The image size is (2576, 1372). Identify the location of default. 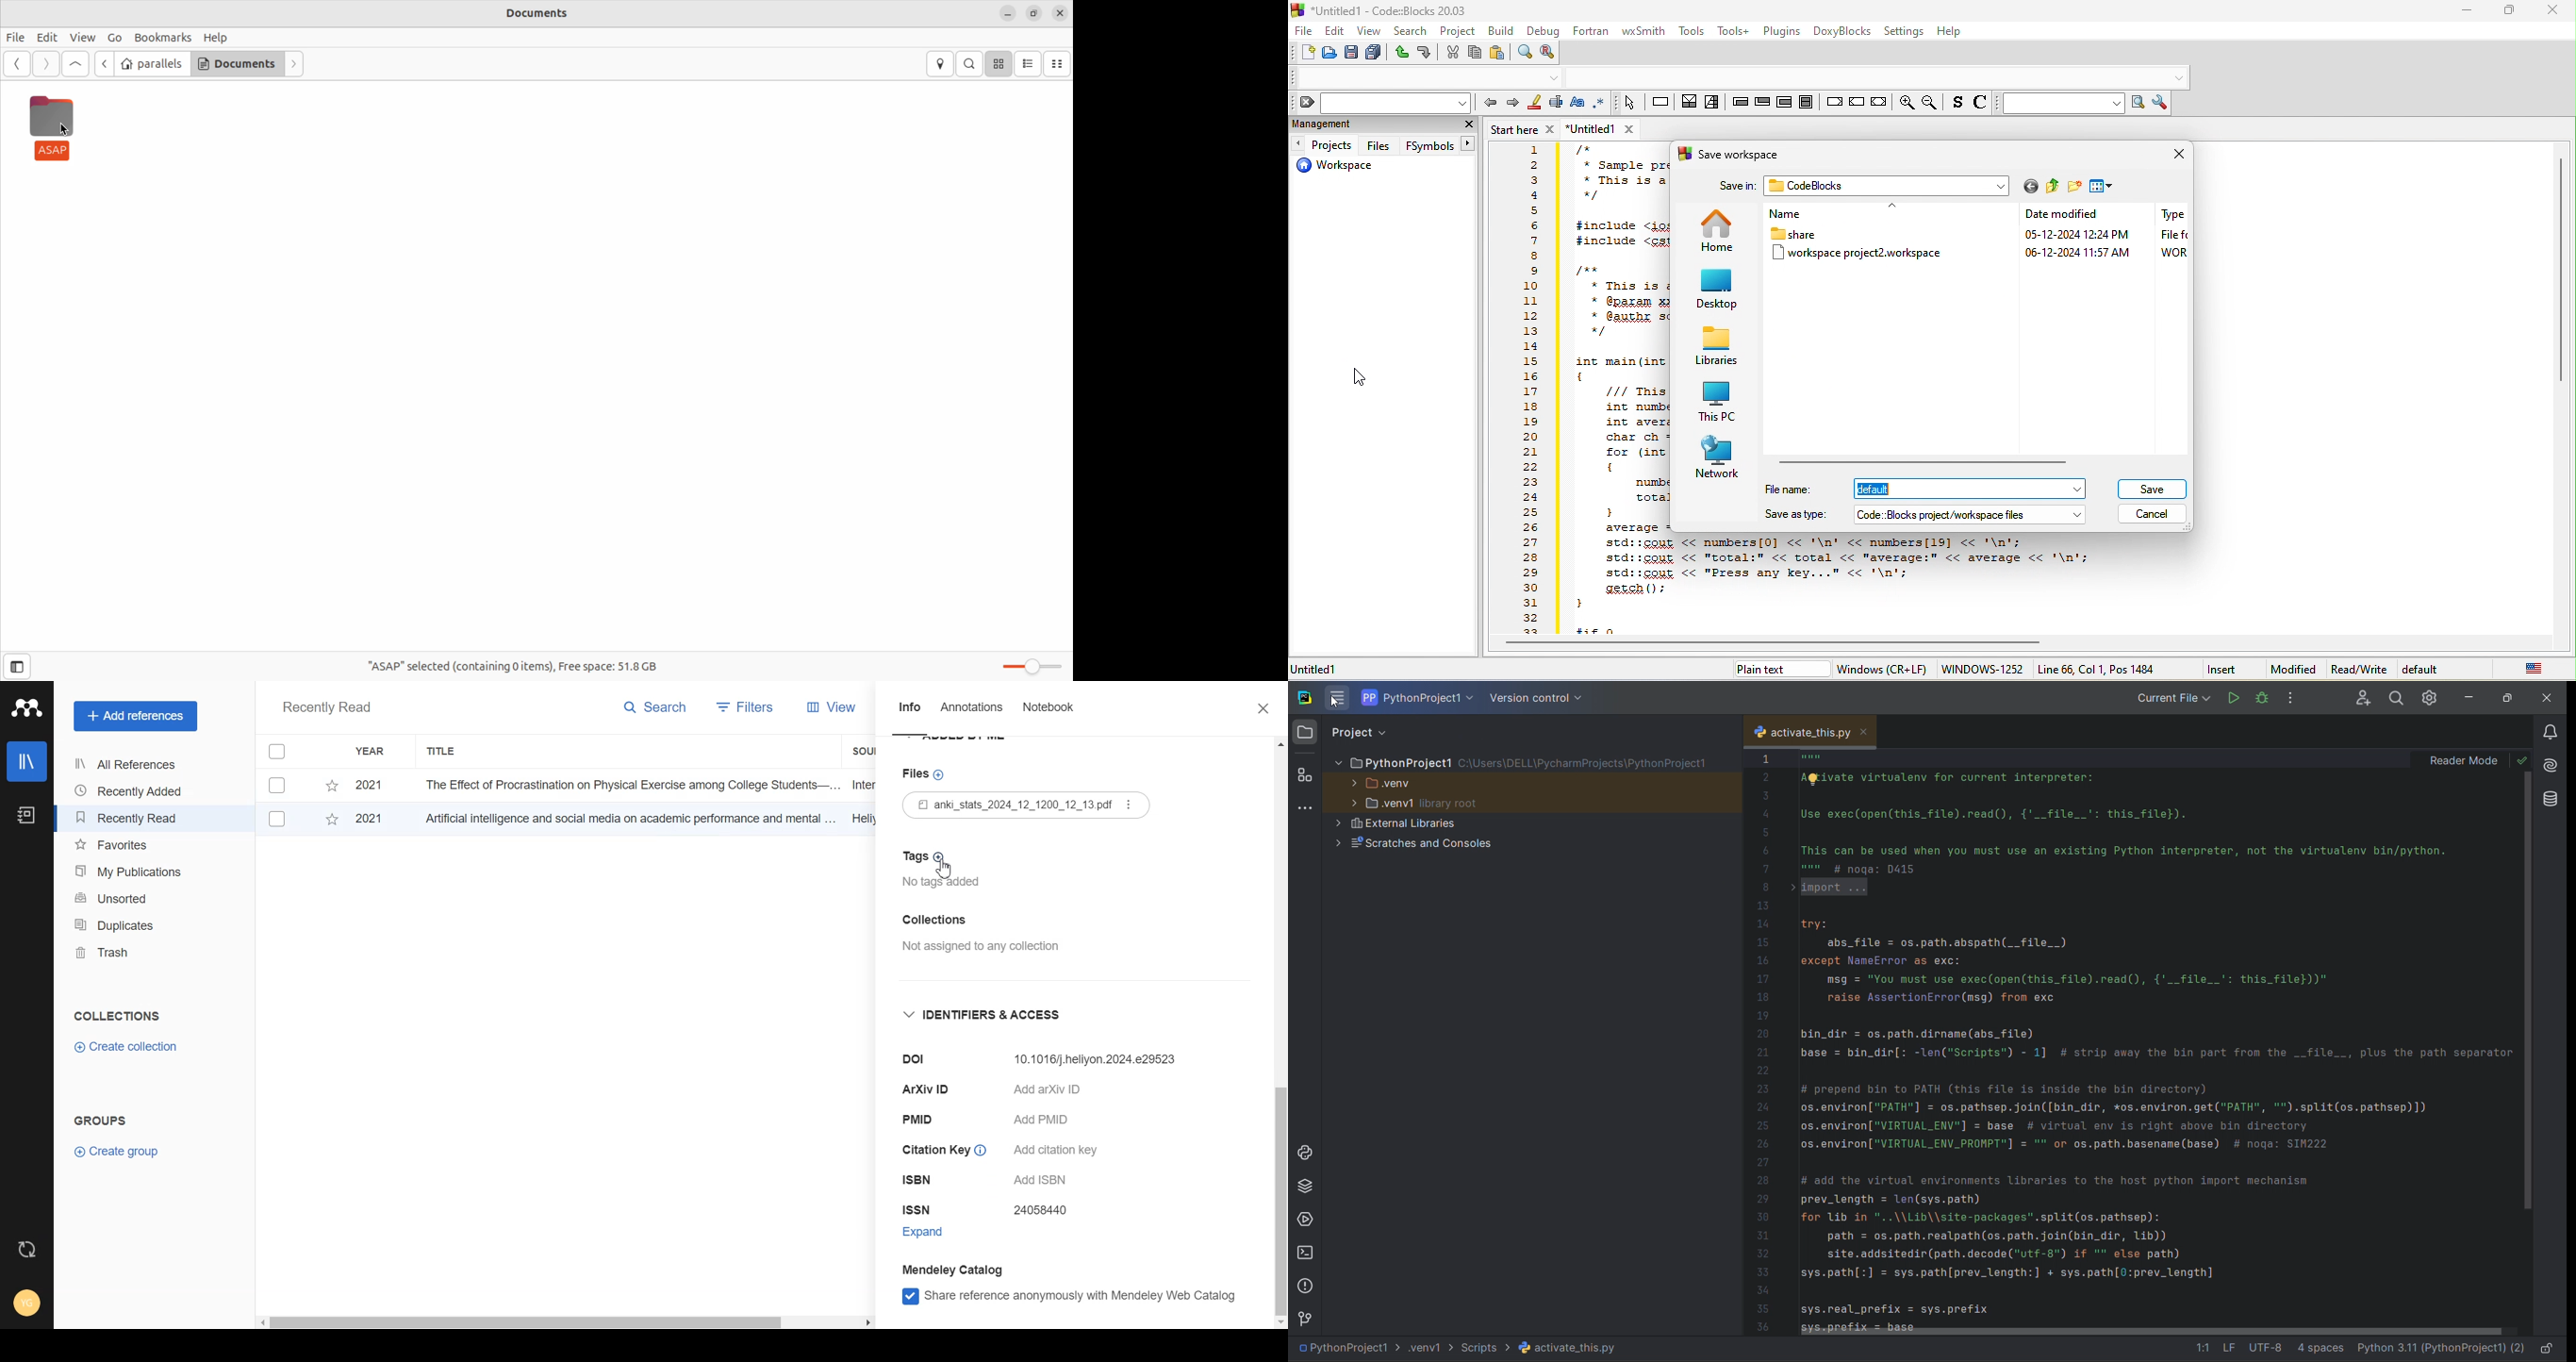
(2434, 670).